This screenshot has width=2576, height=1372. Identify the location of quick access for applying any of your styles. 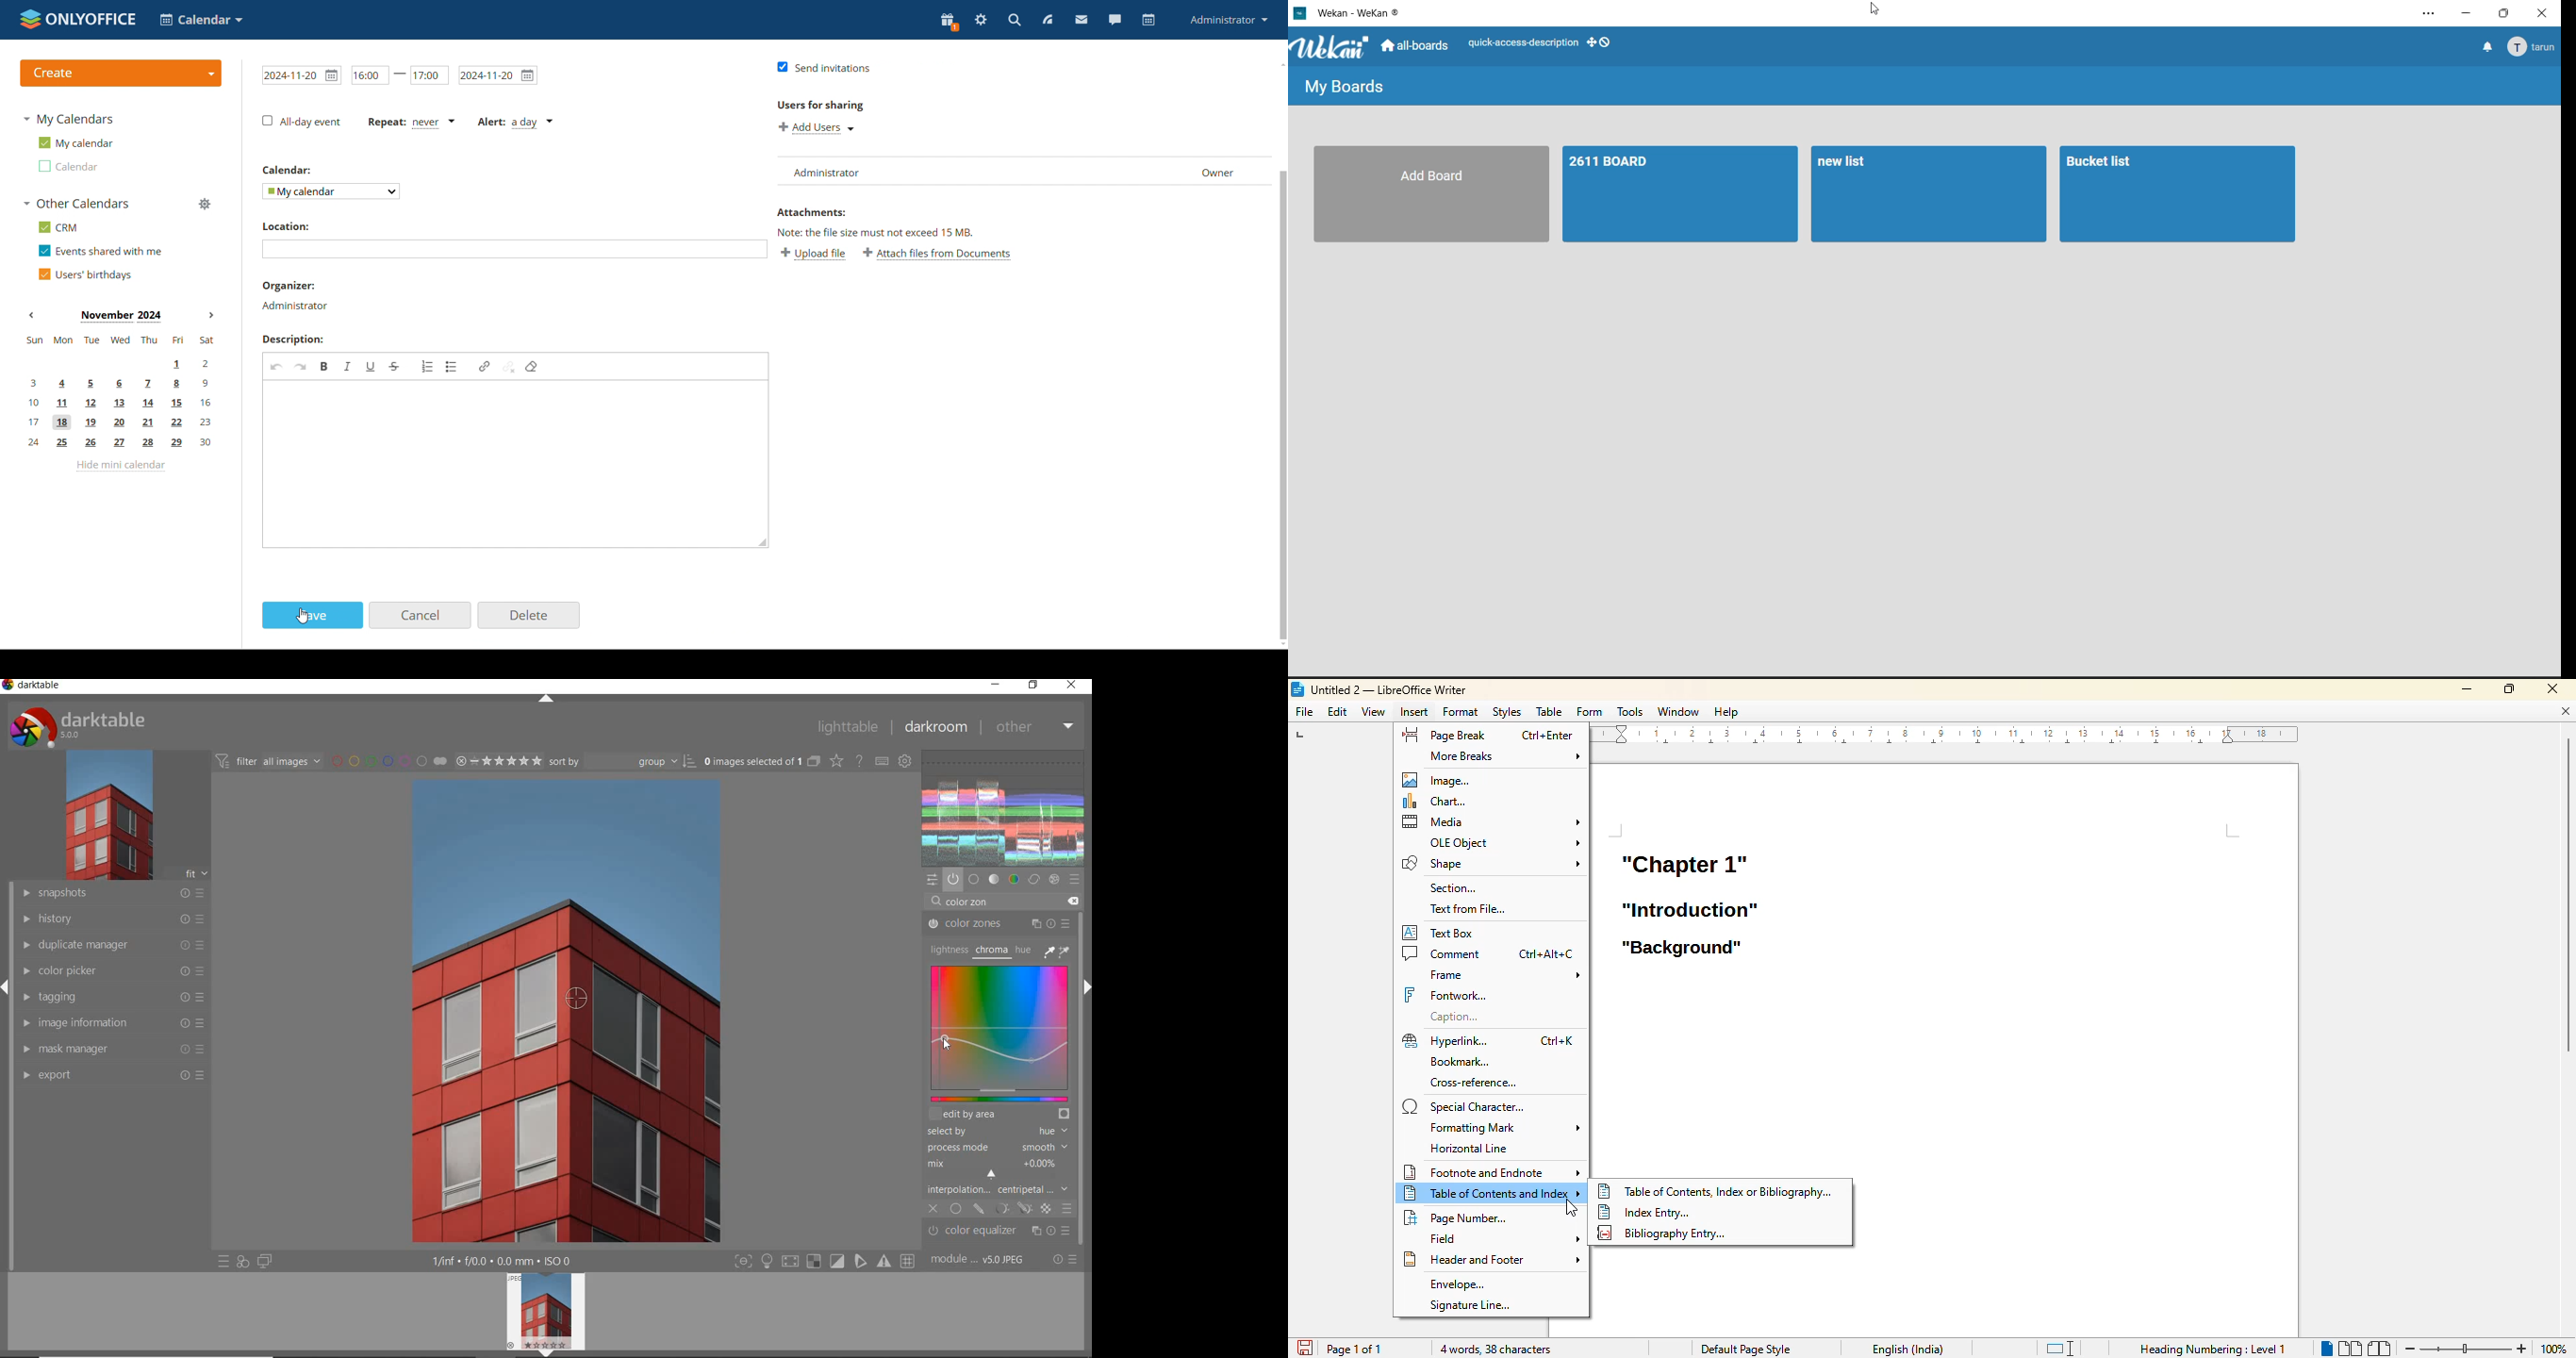
(243, 1261).